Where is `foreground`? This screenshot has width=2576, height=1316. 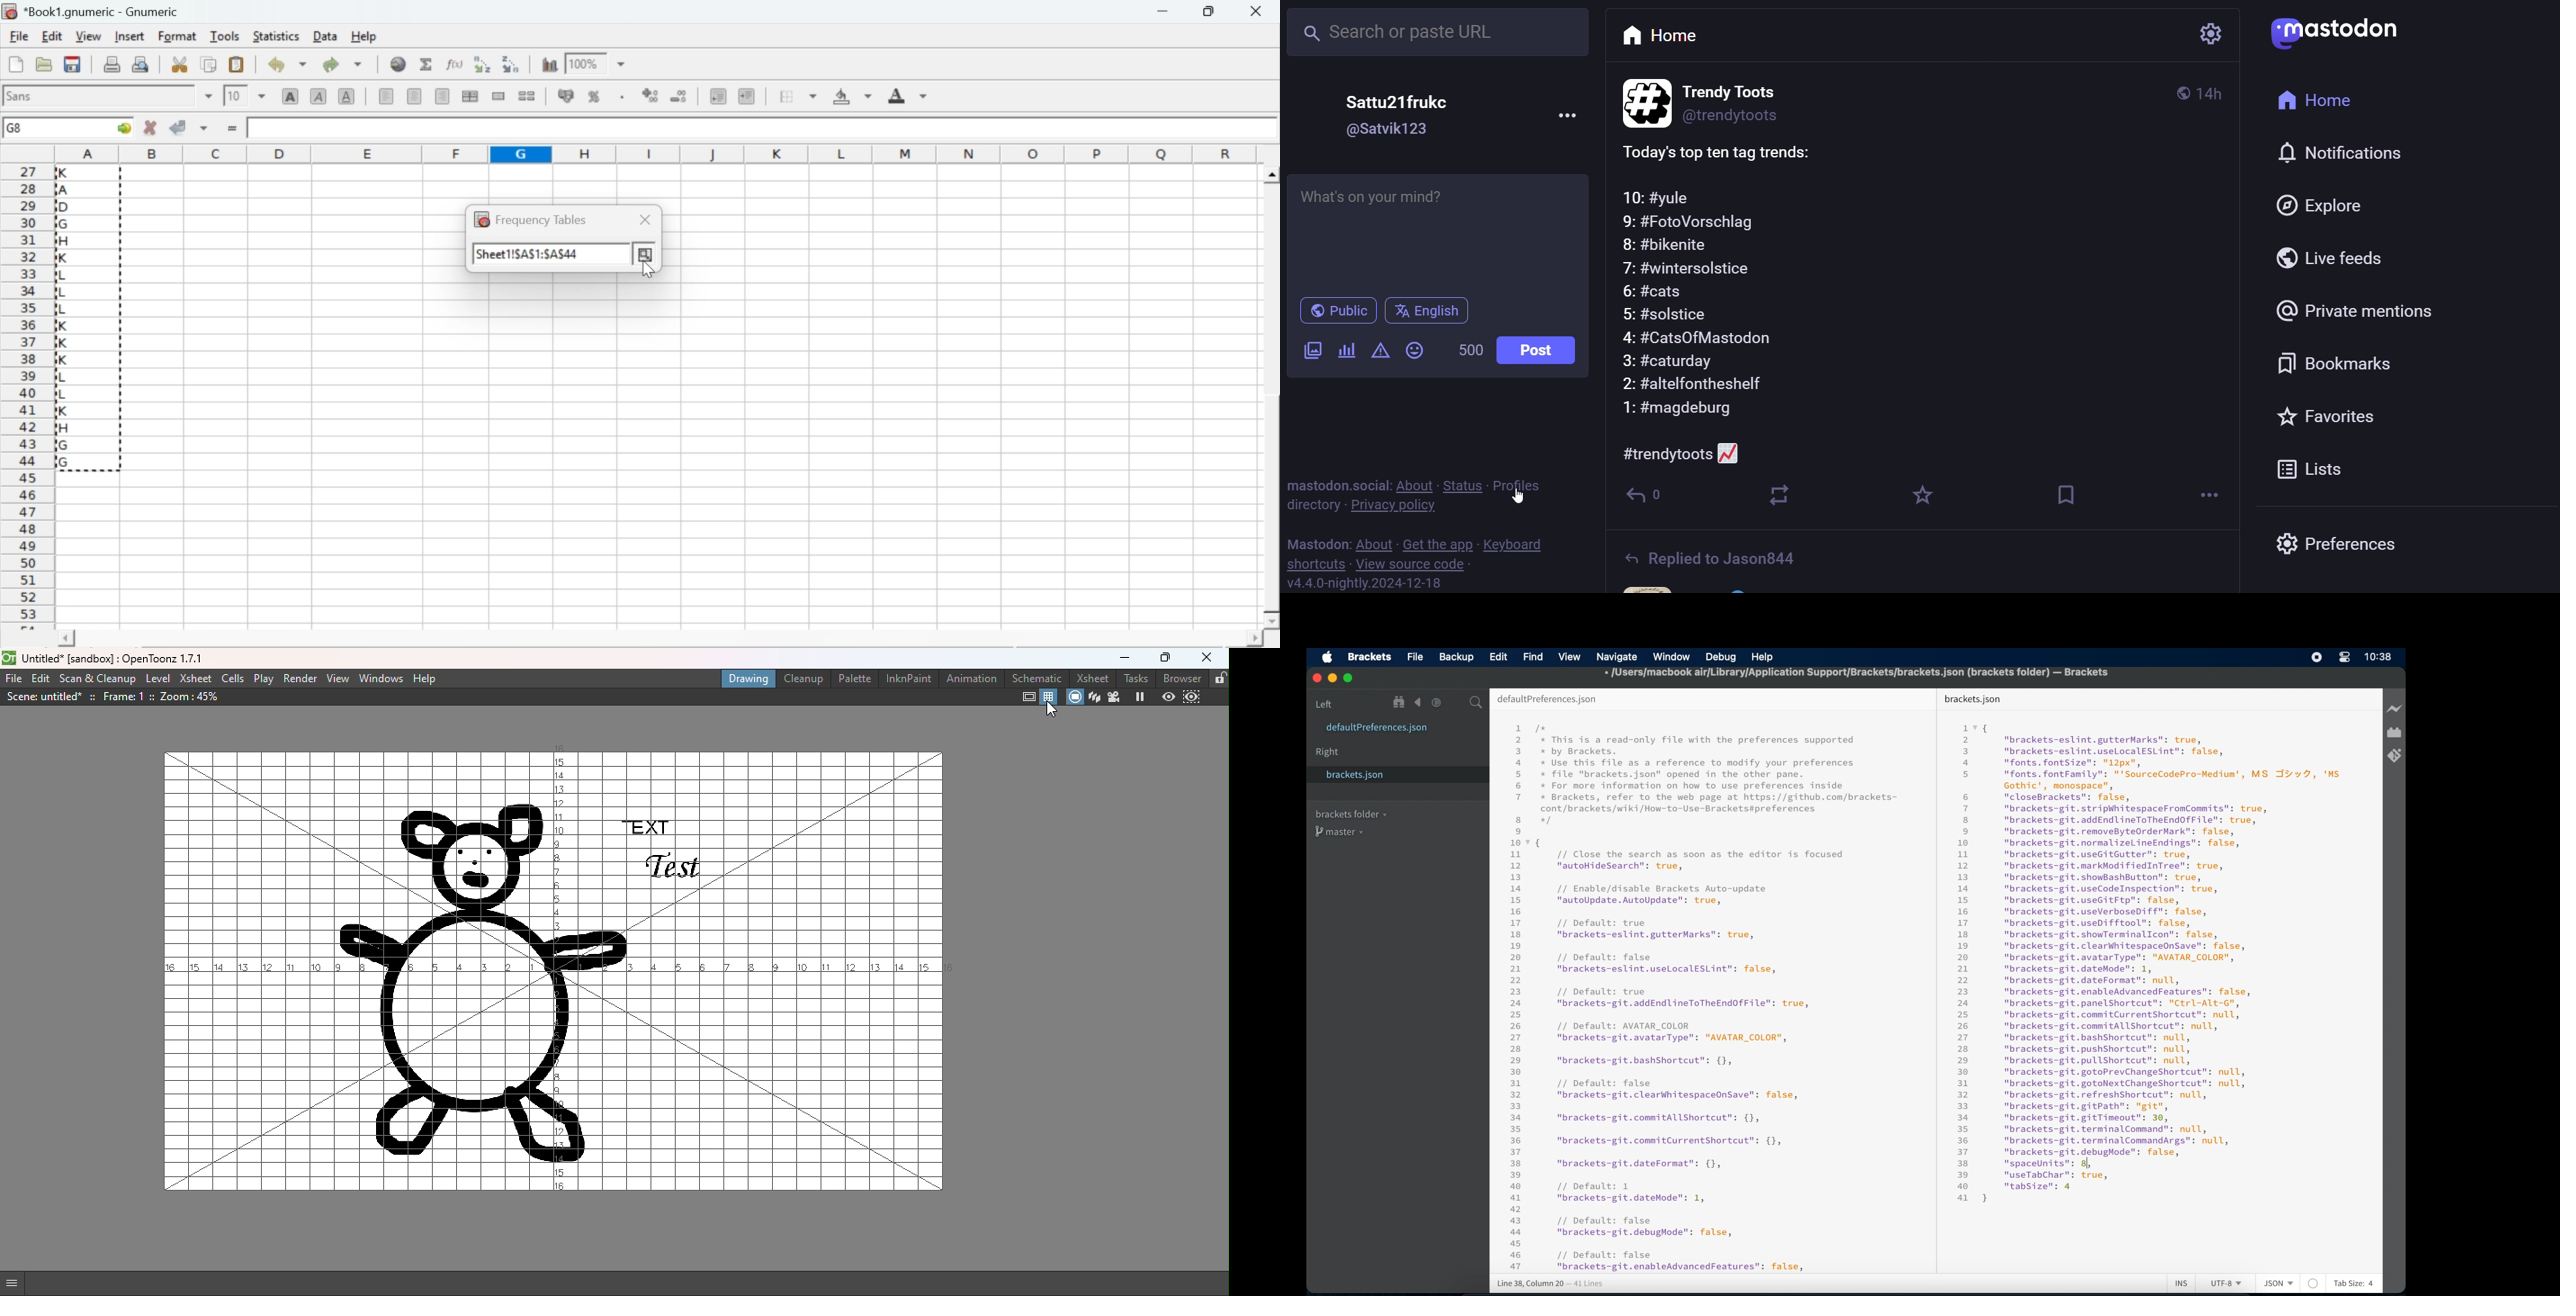 foreground is located at coordinates (908, 95).